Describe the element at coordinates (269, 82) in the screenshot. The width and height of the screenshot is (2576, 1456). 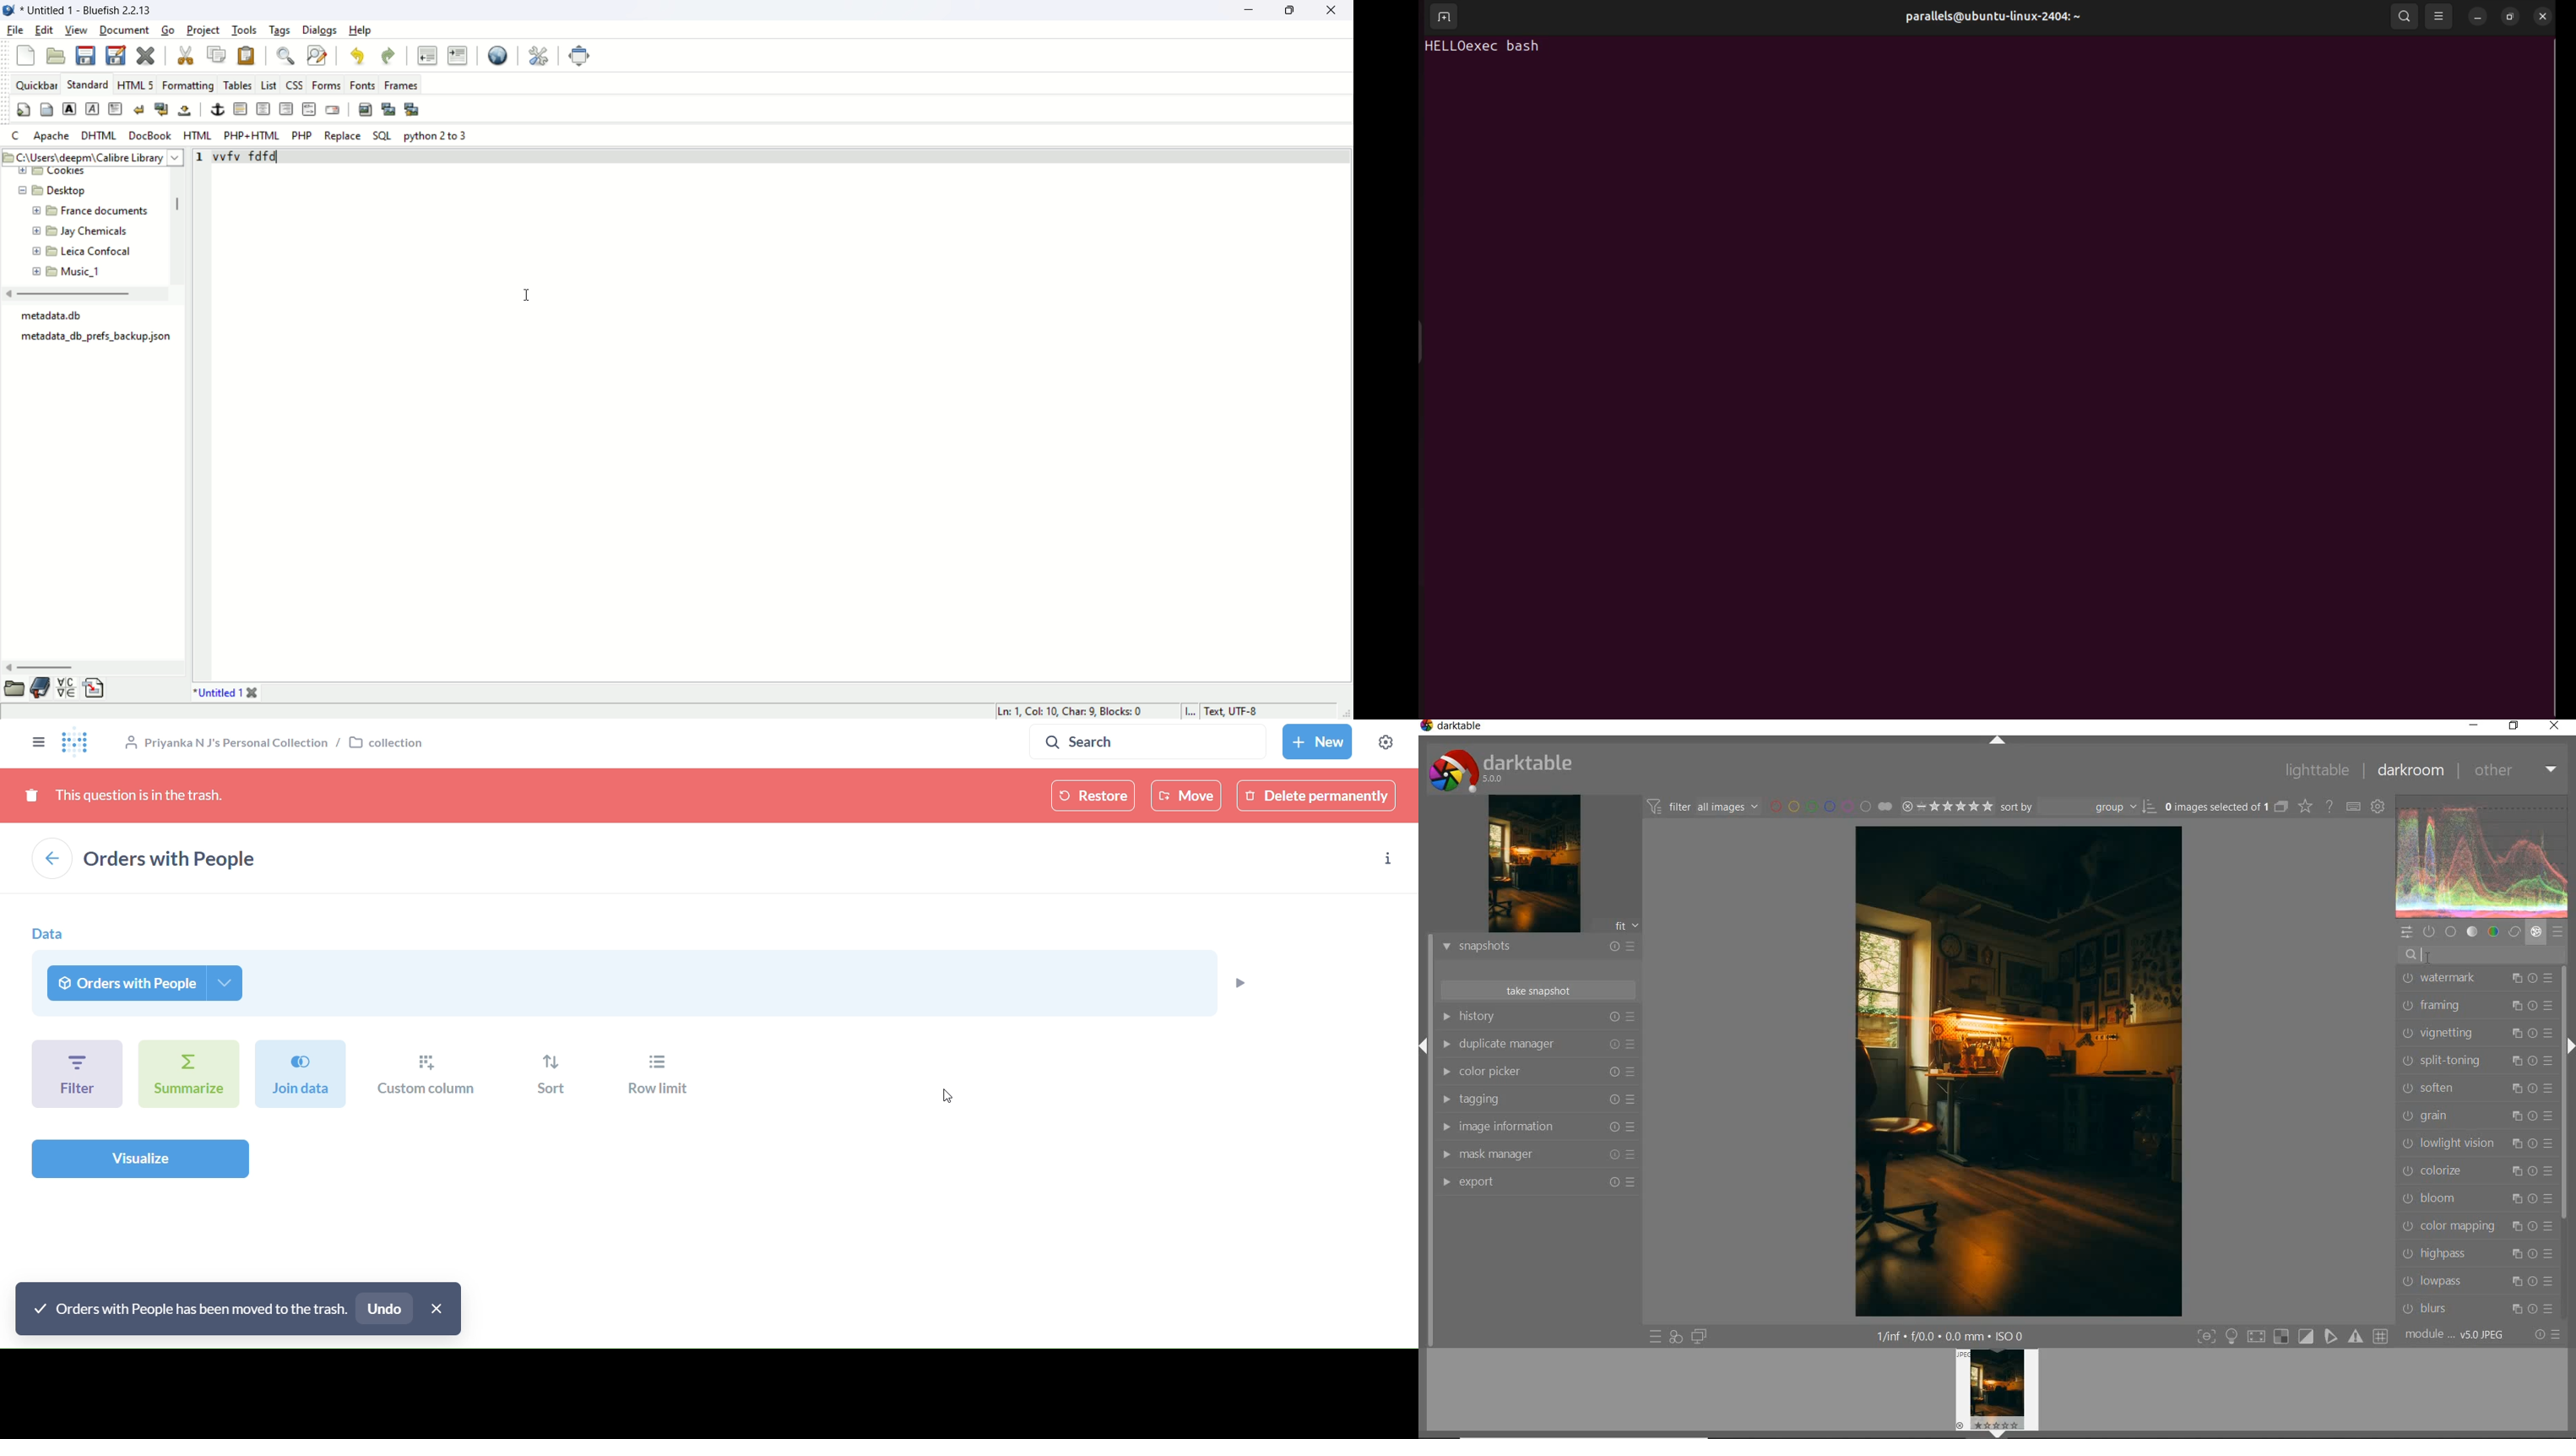
I see `list` at that location.